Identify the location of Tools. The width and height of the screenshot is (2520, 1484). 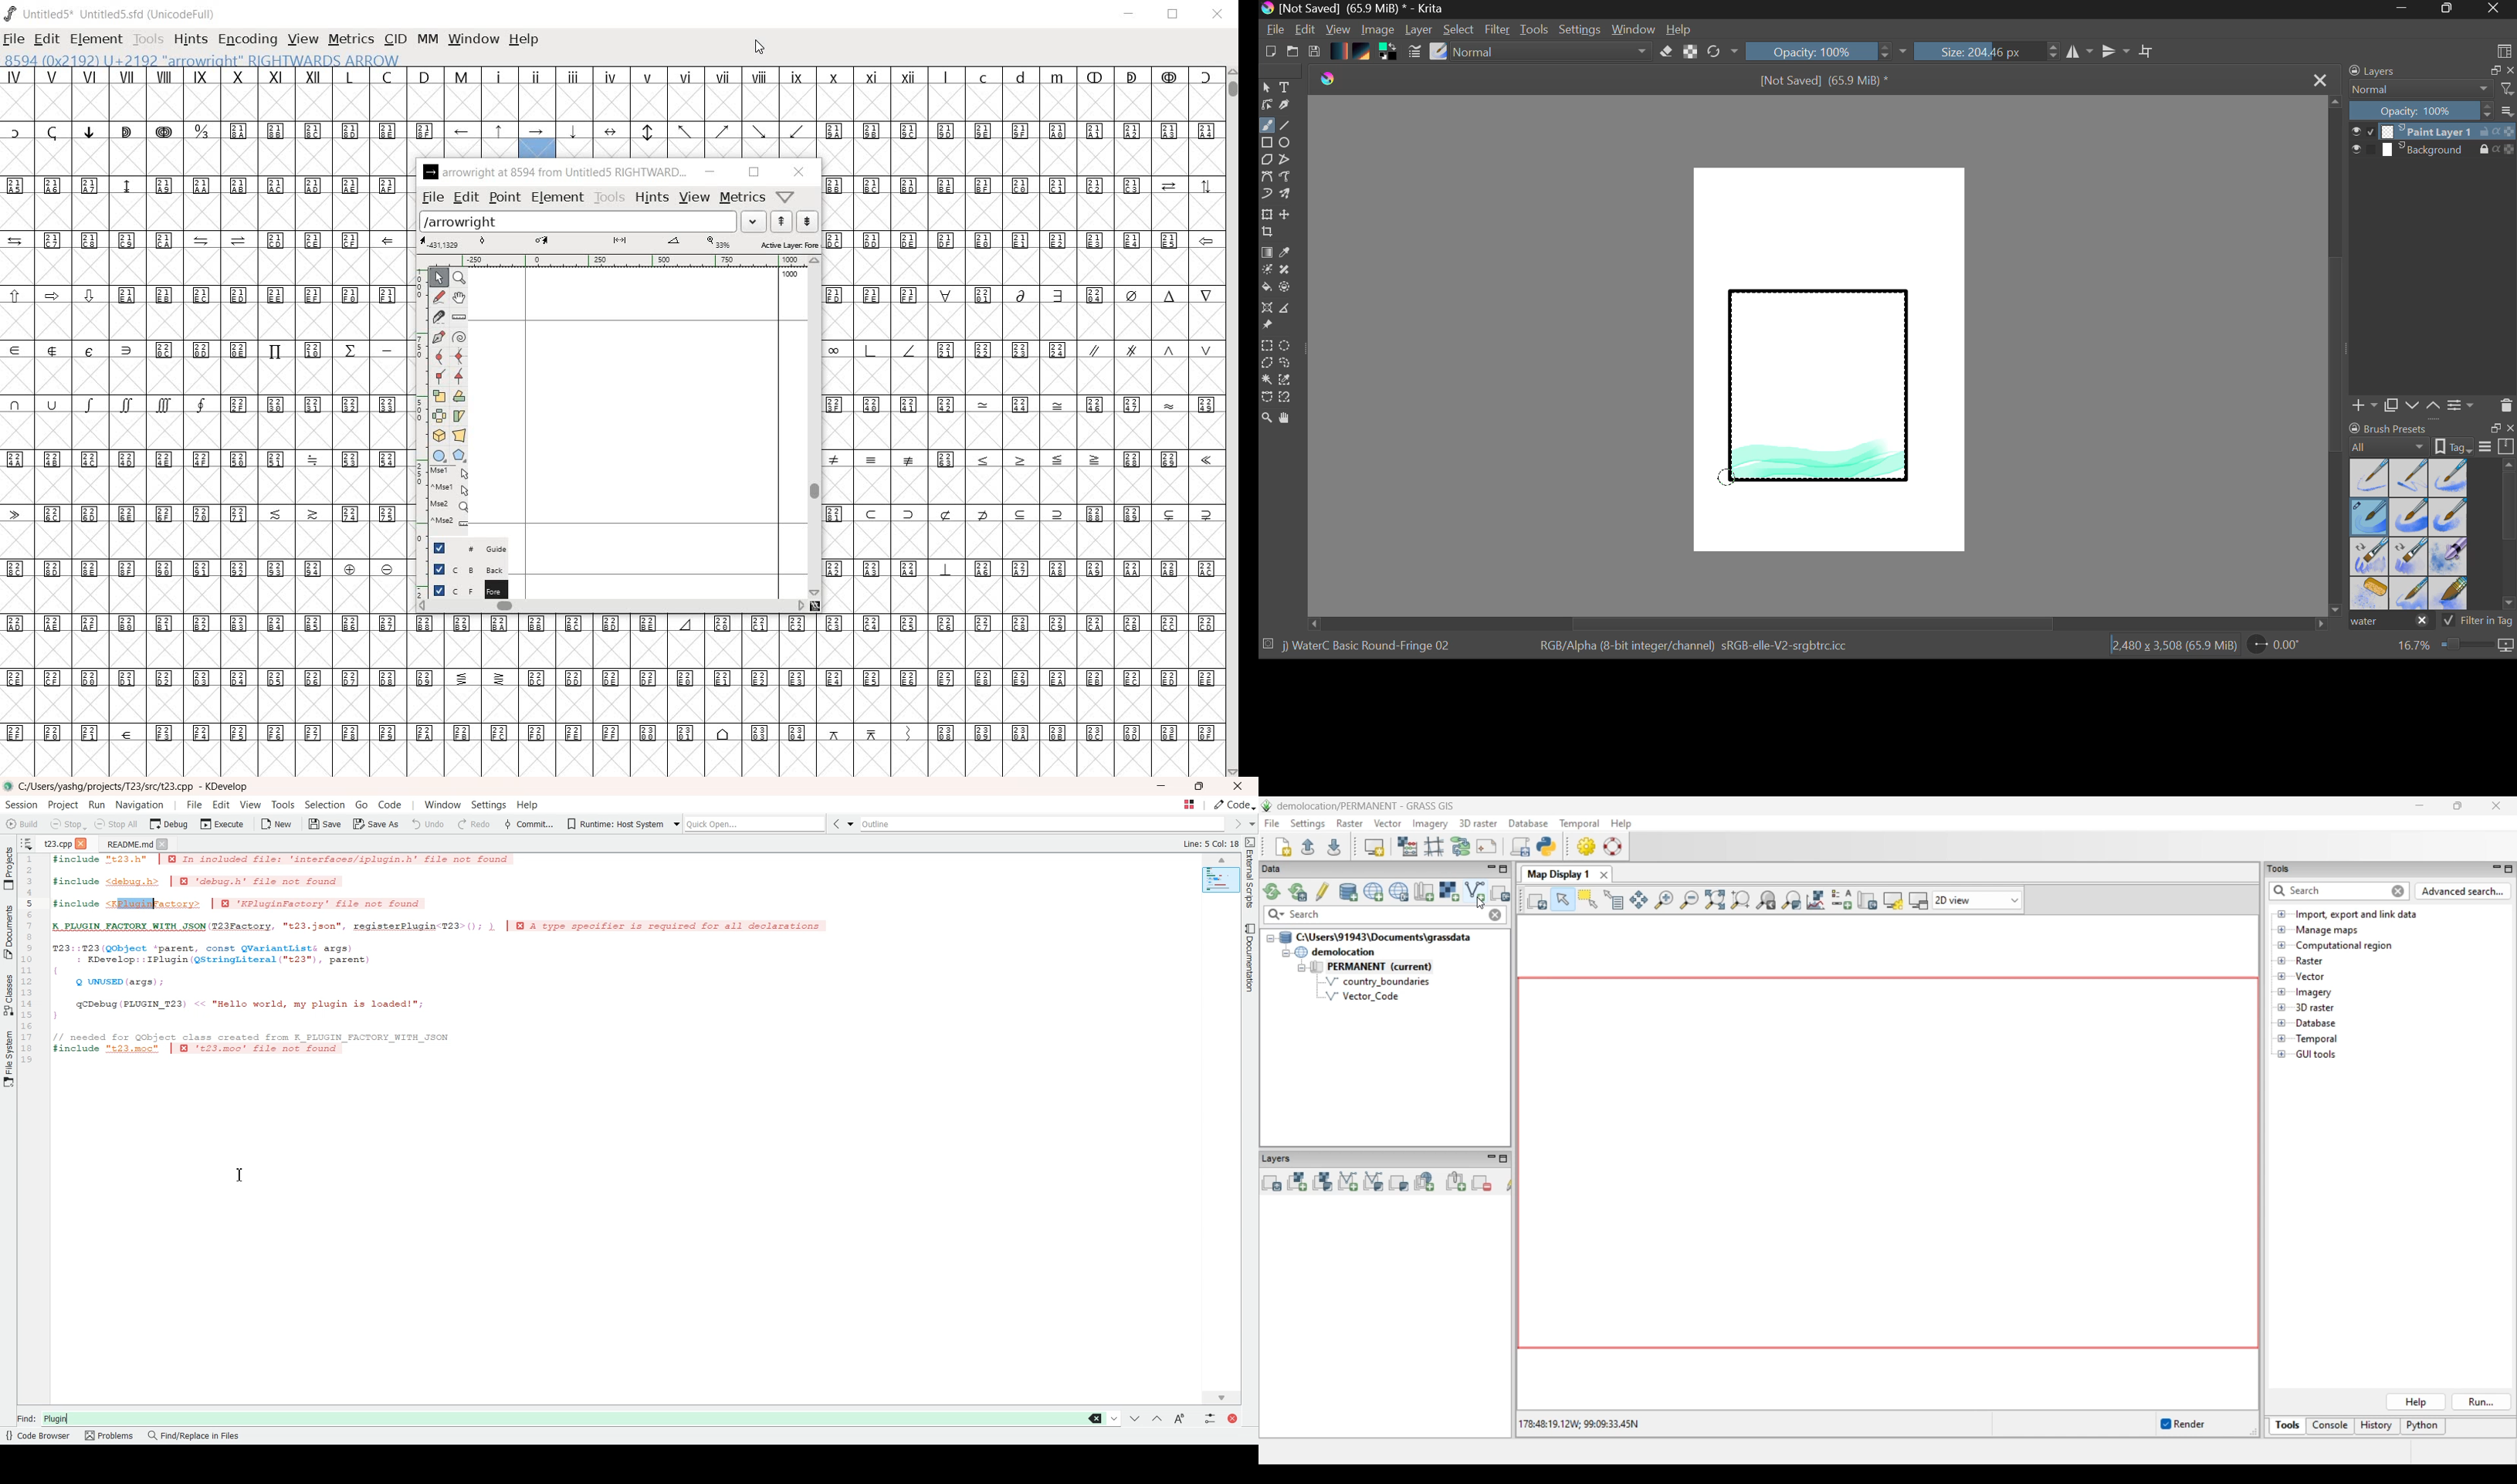
(1535, 30).